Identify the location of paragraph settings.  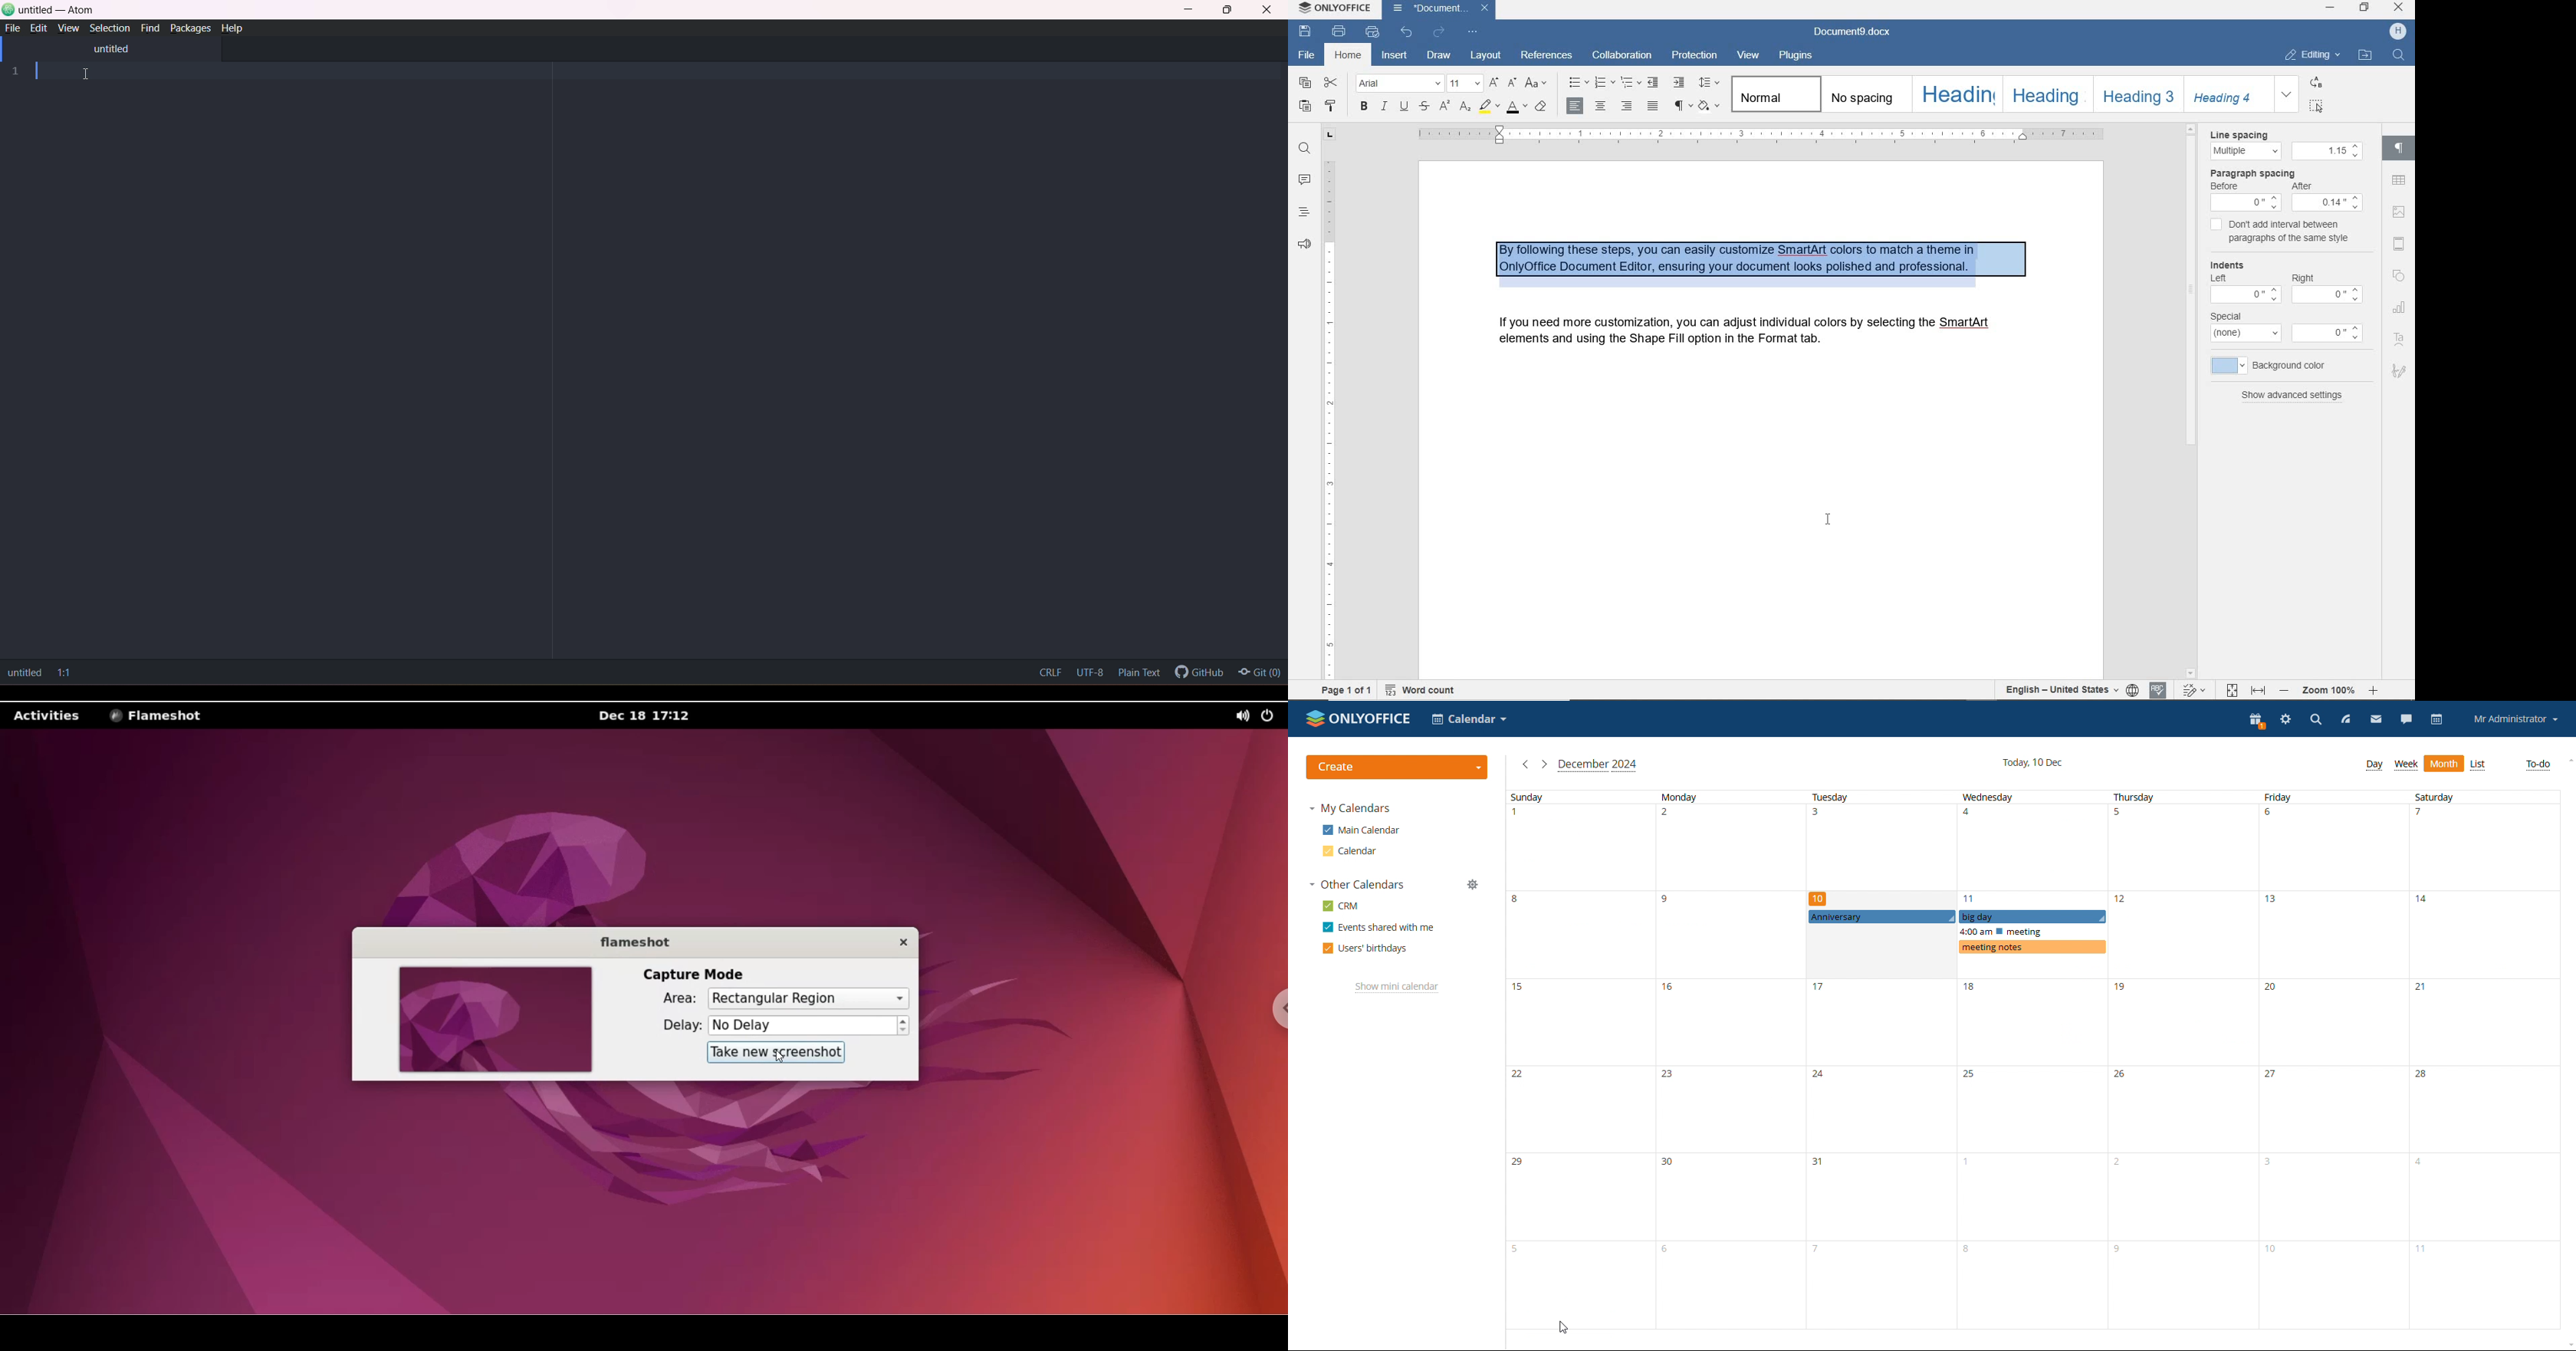
(2399, 151).